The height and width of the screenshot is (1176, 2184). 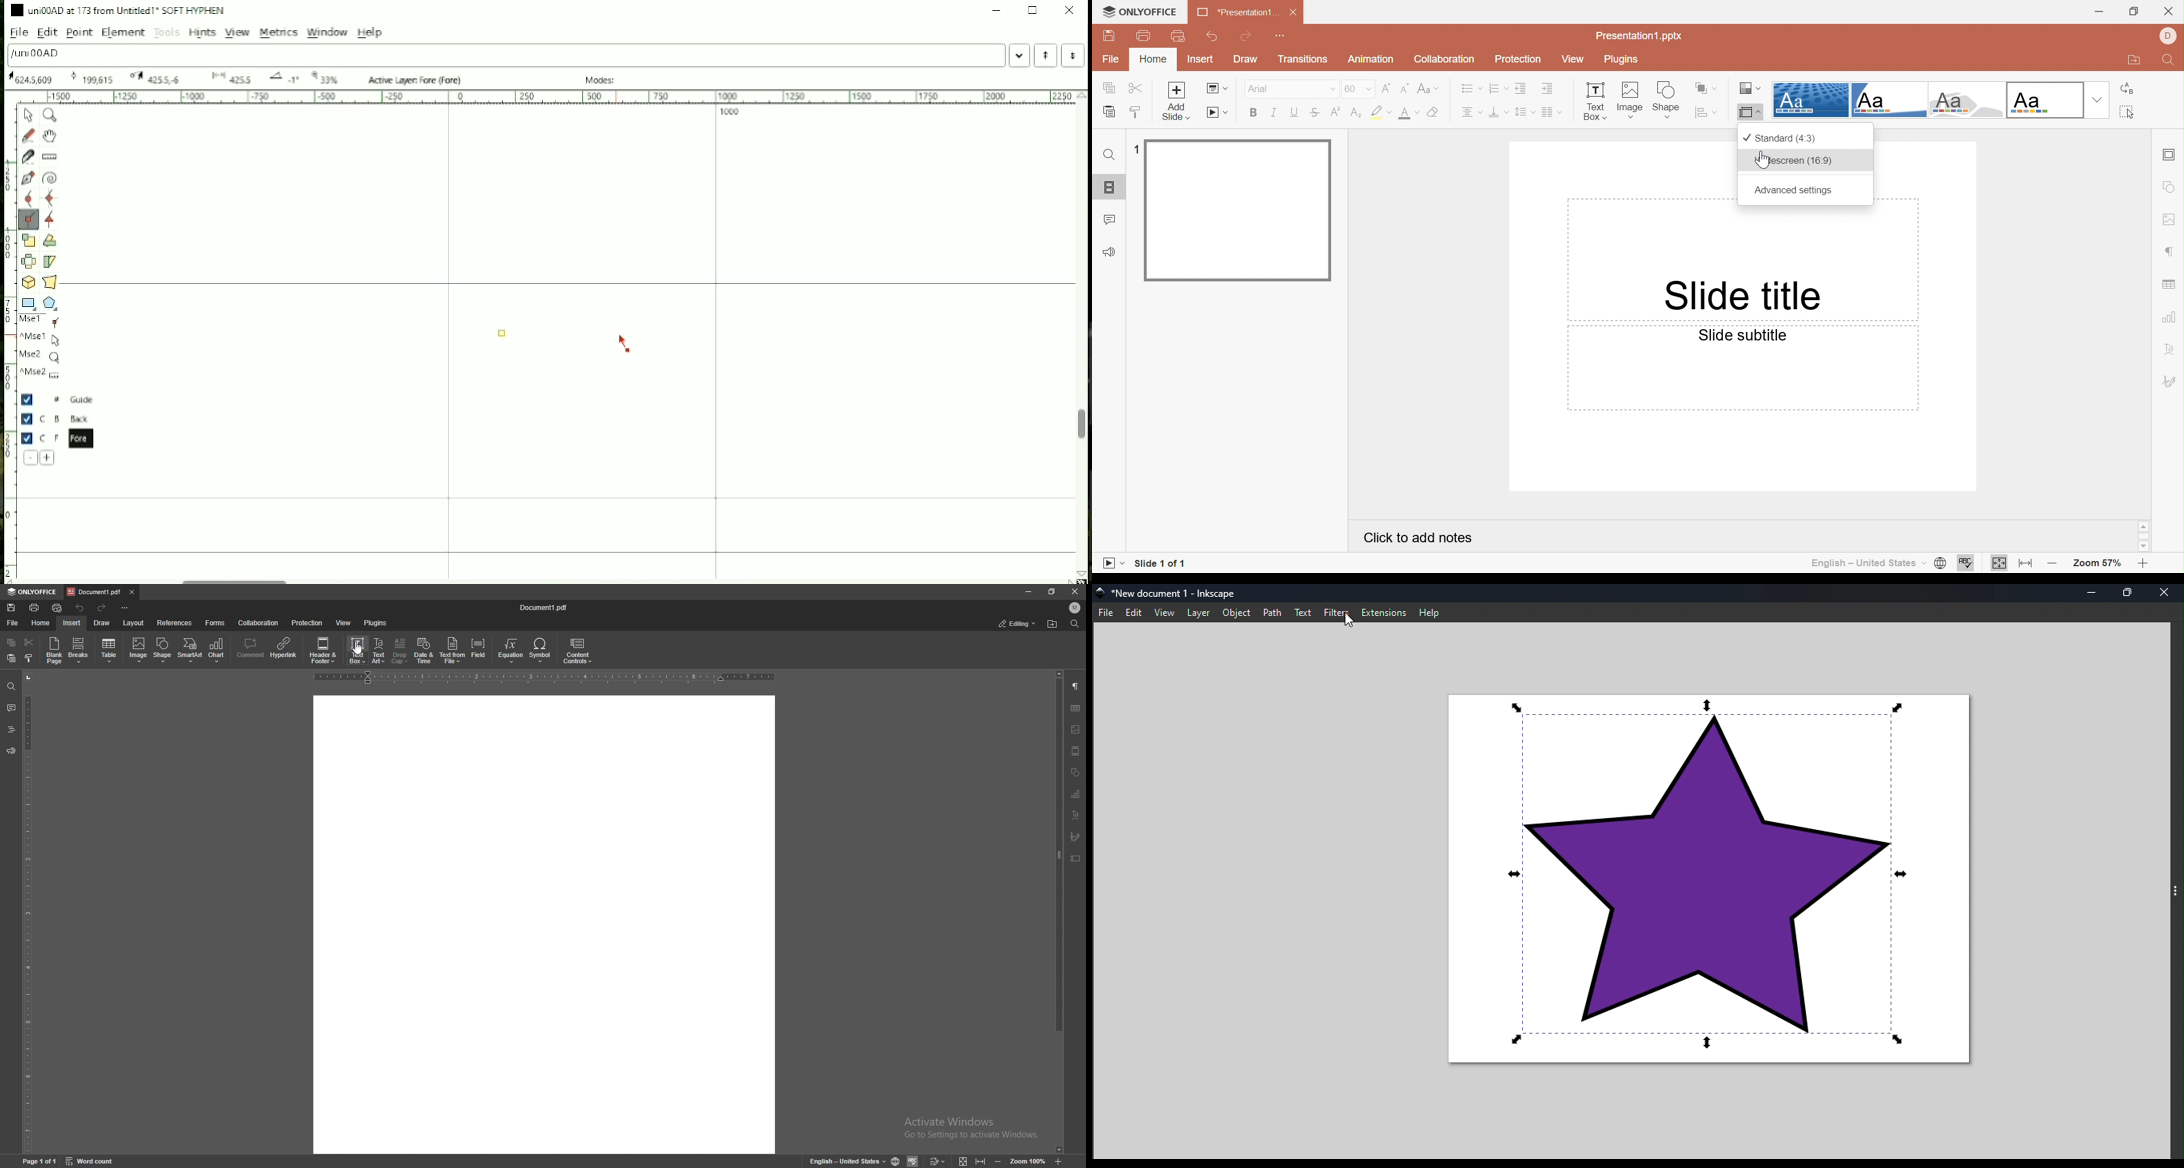 What do you see at coordinates (286, 77) in the screenshot?
I see `173 Oxad U+00AD "uni00AD" SOFT HYPHEN` at bounding box center [286, 77].